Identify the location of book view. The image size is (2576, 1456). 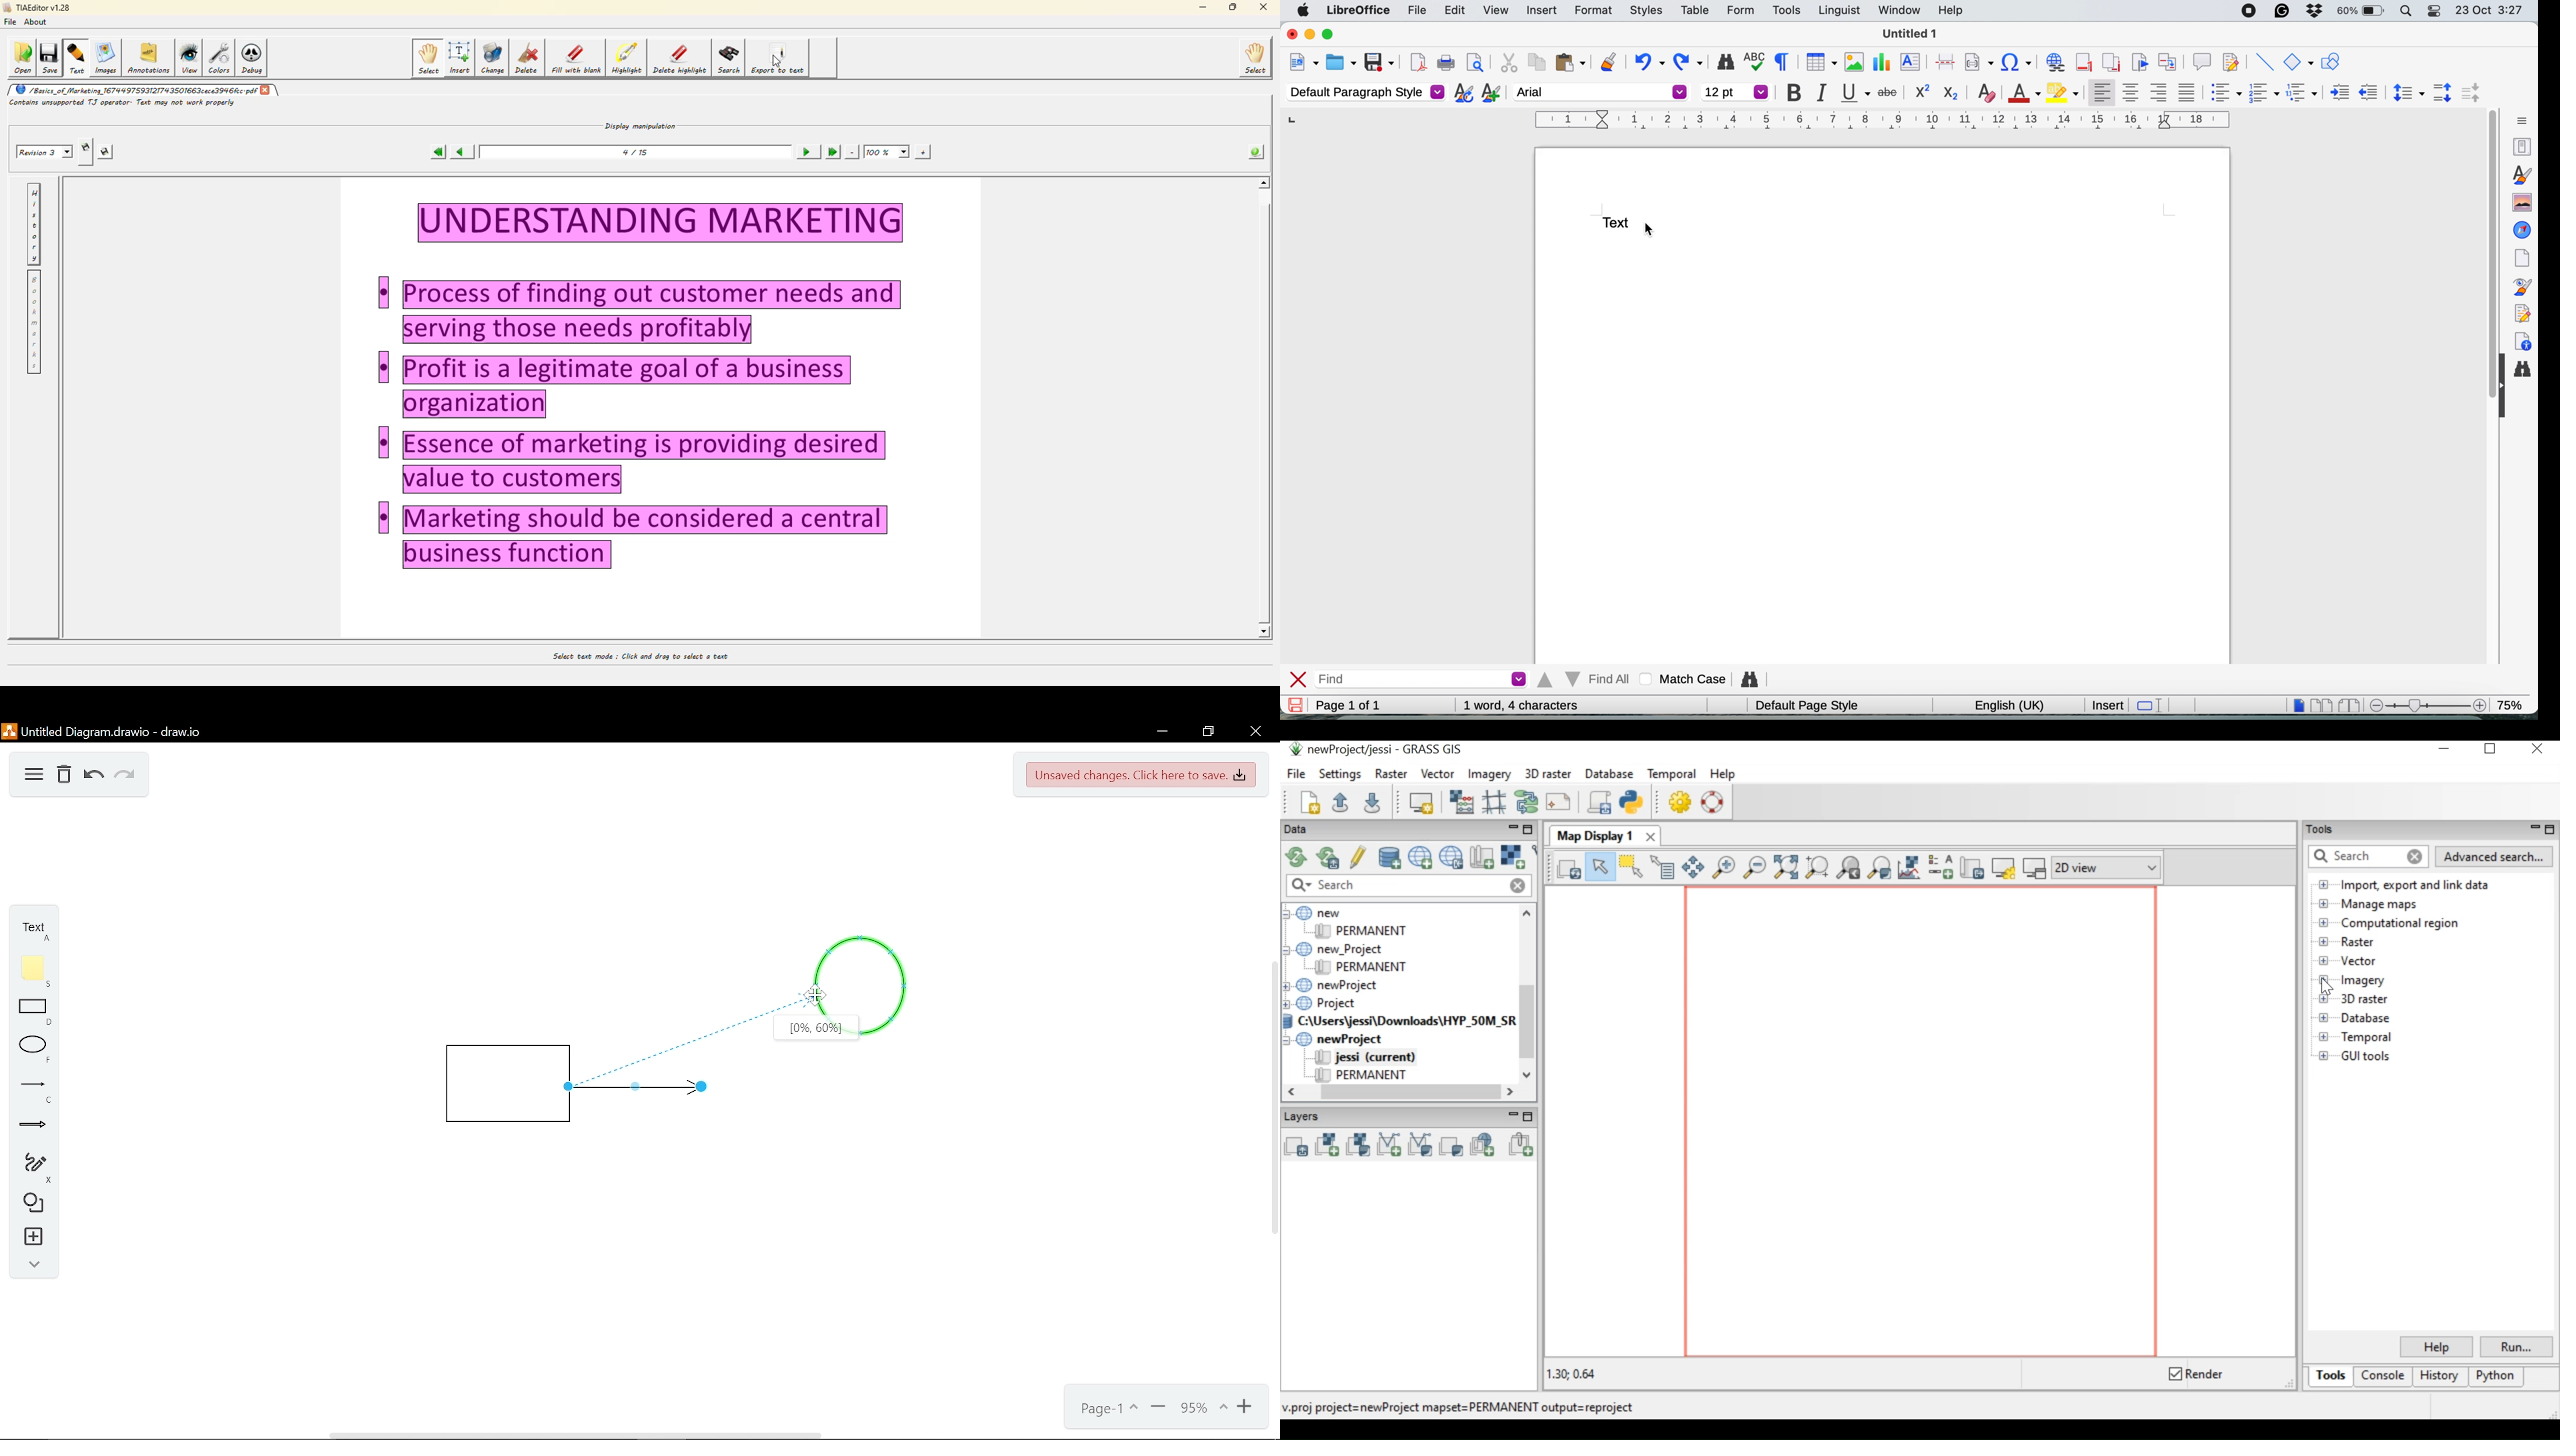
(2348, 705).